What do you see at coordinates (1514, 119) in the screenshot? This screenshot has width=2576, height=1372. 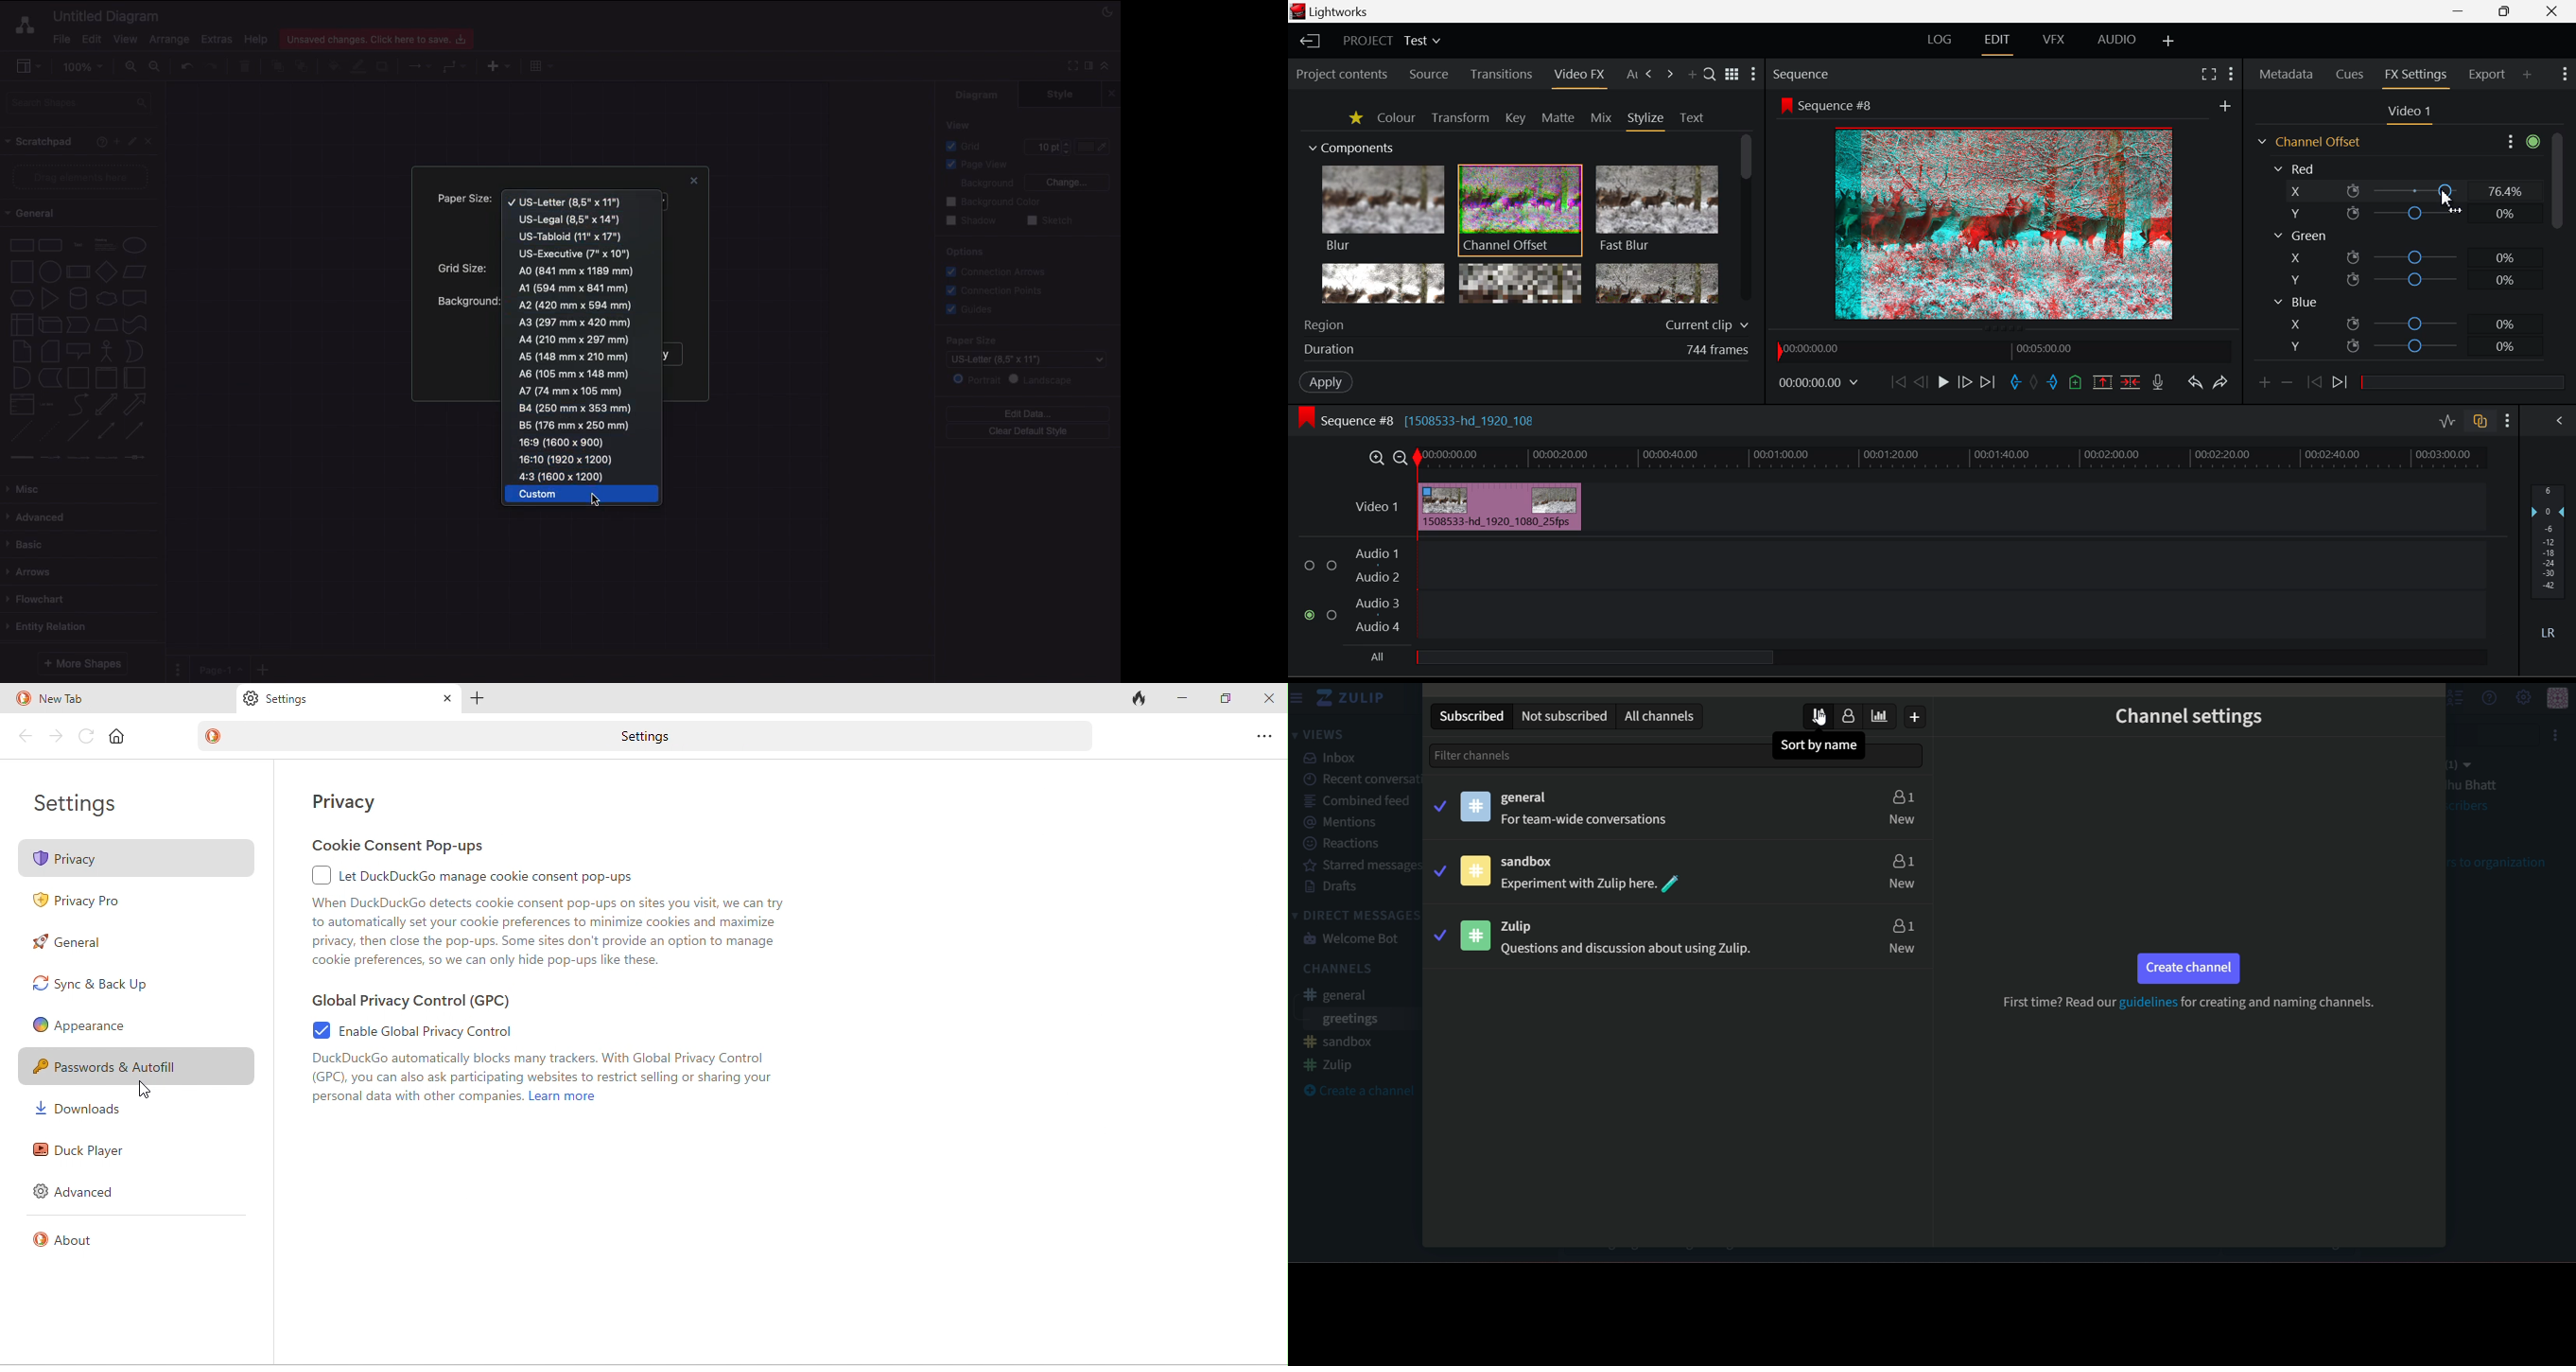 I see `Key` at bounding box center [1514, 119].